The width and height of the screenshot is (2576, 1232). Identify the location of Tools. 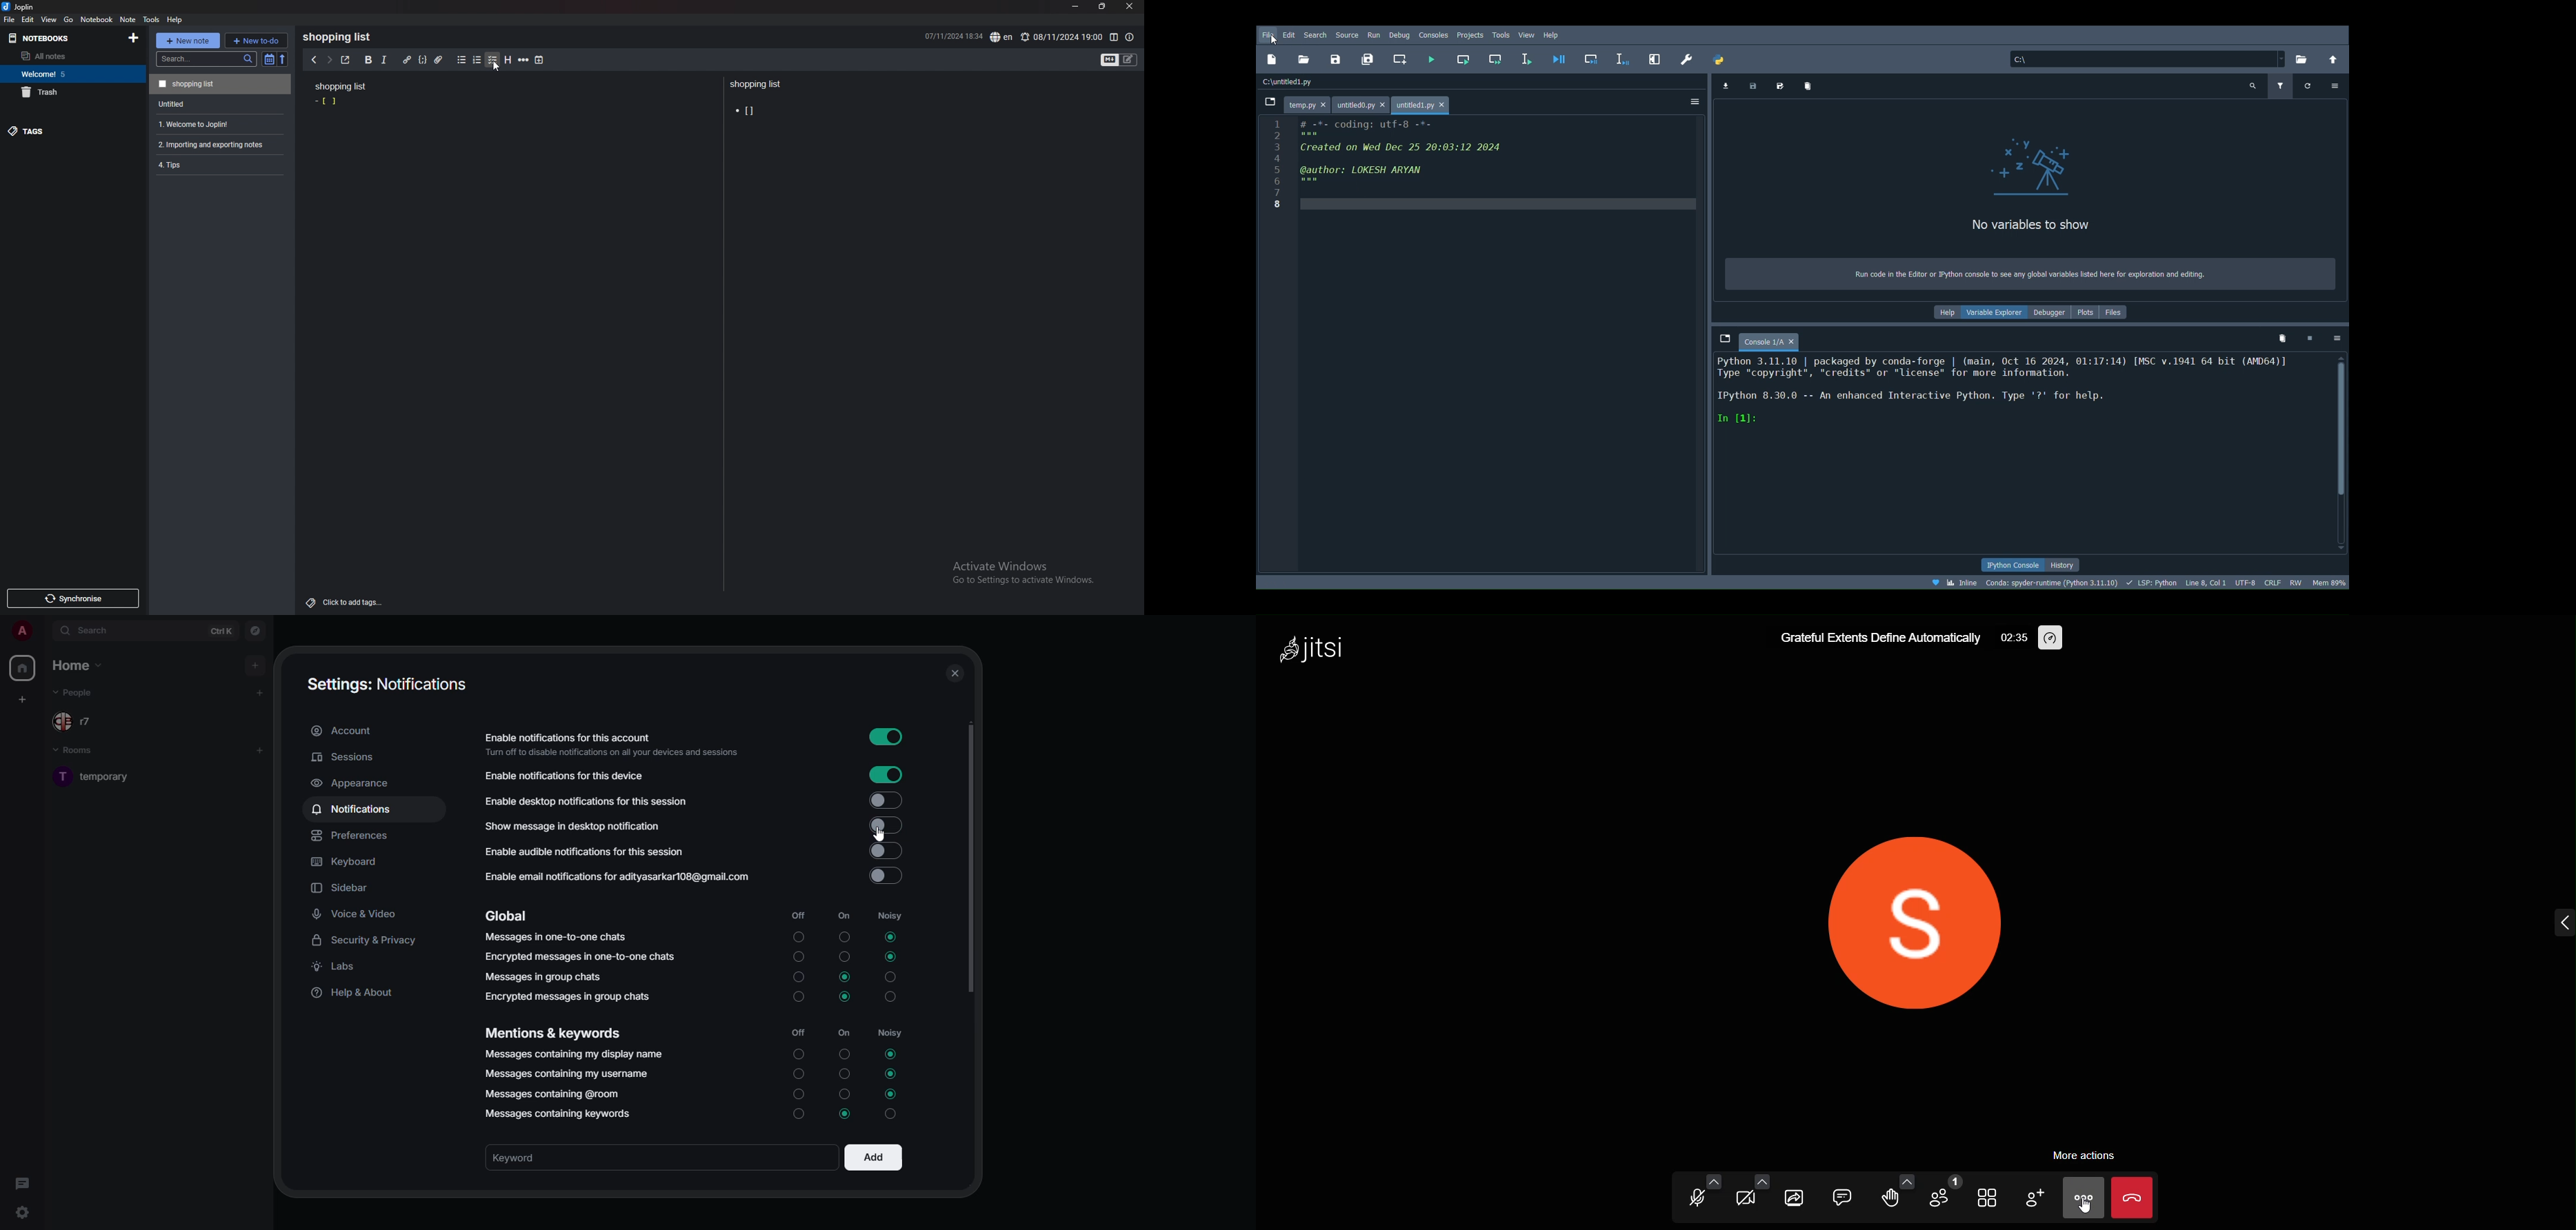
(1501, 34).